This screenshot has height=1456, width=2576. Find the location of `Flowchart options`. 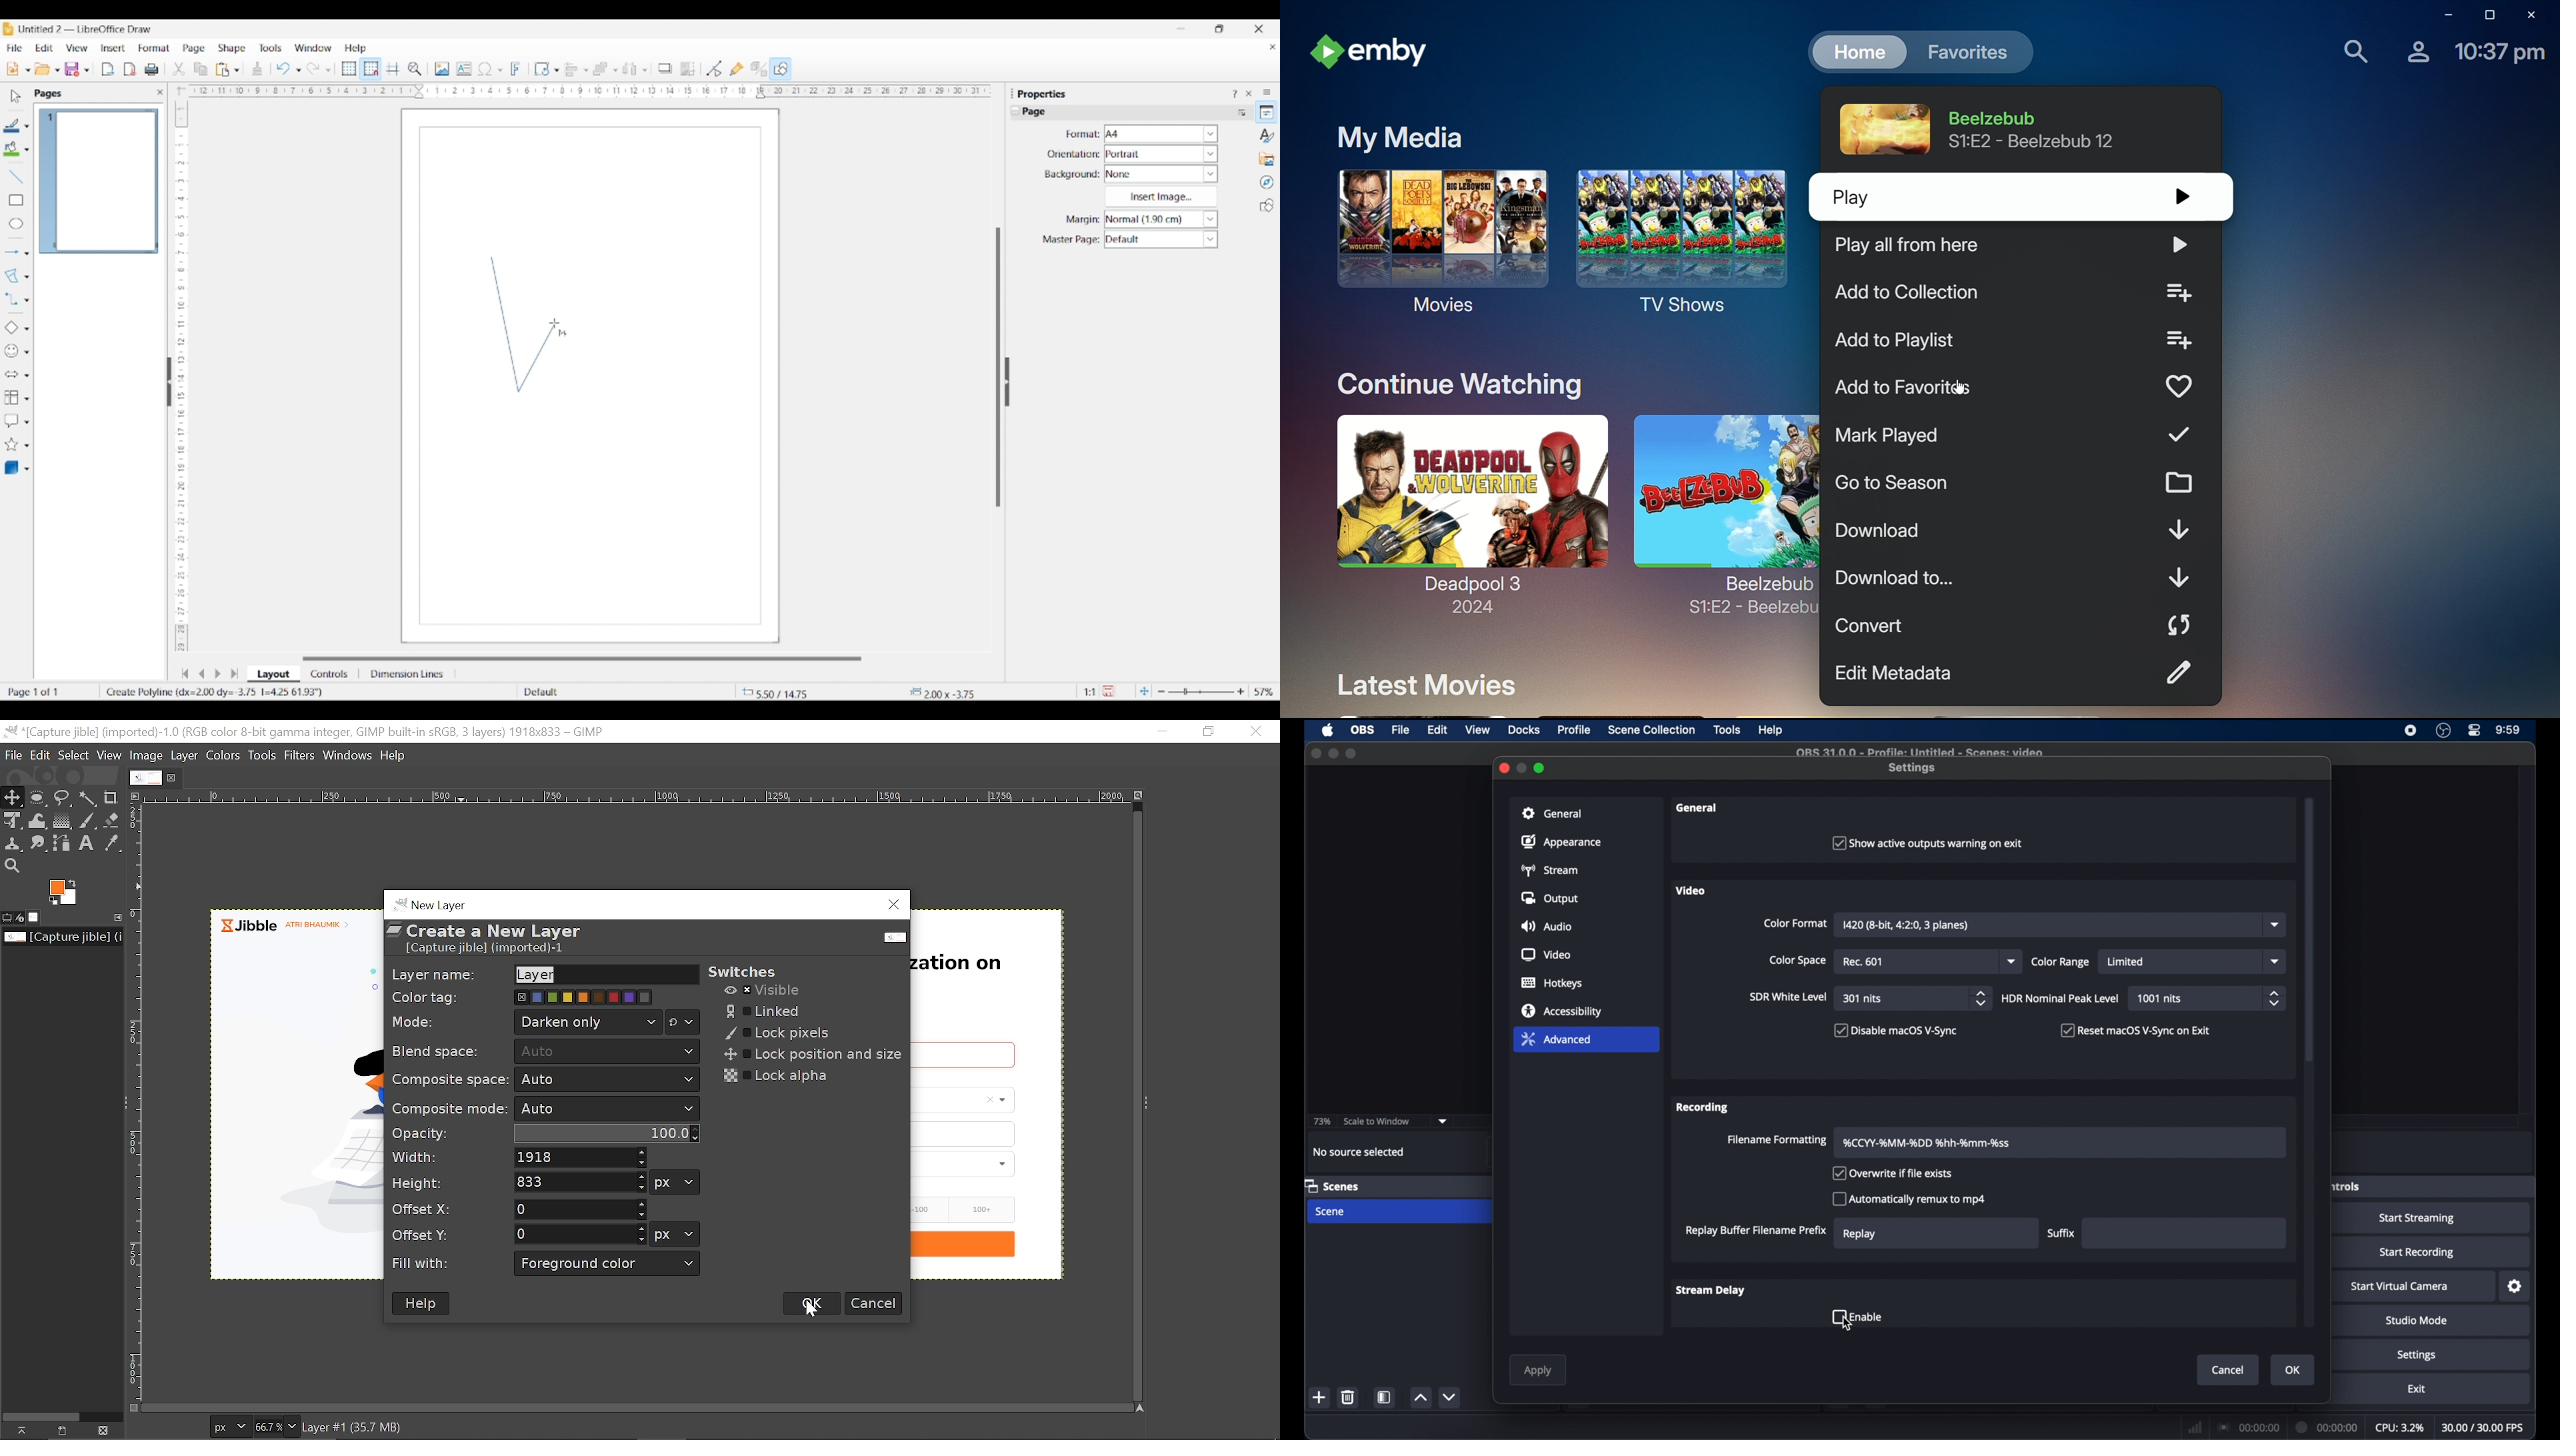

Flowchart options is located at coordinates (27, 399).